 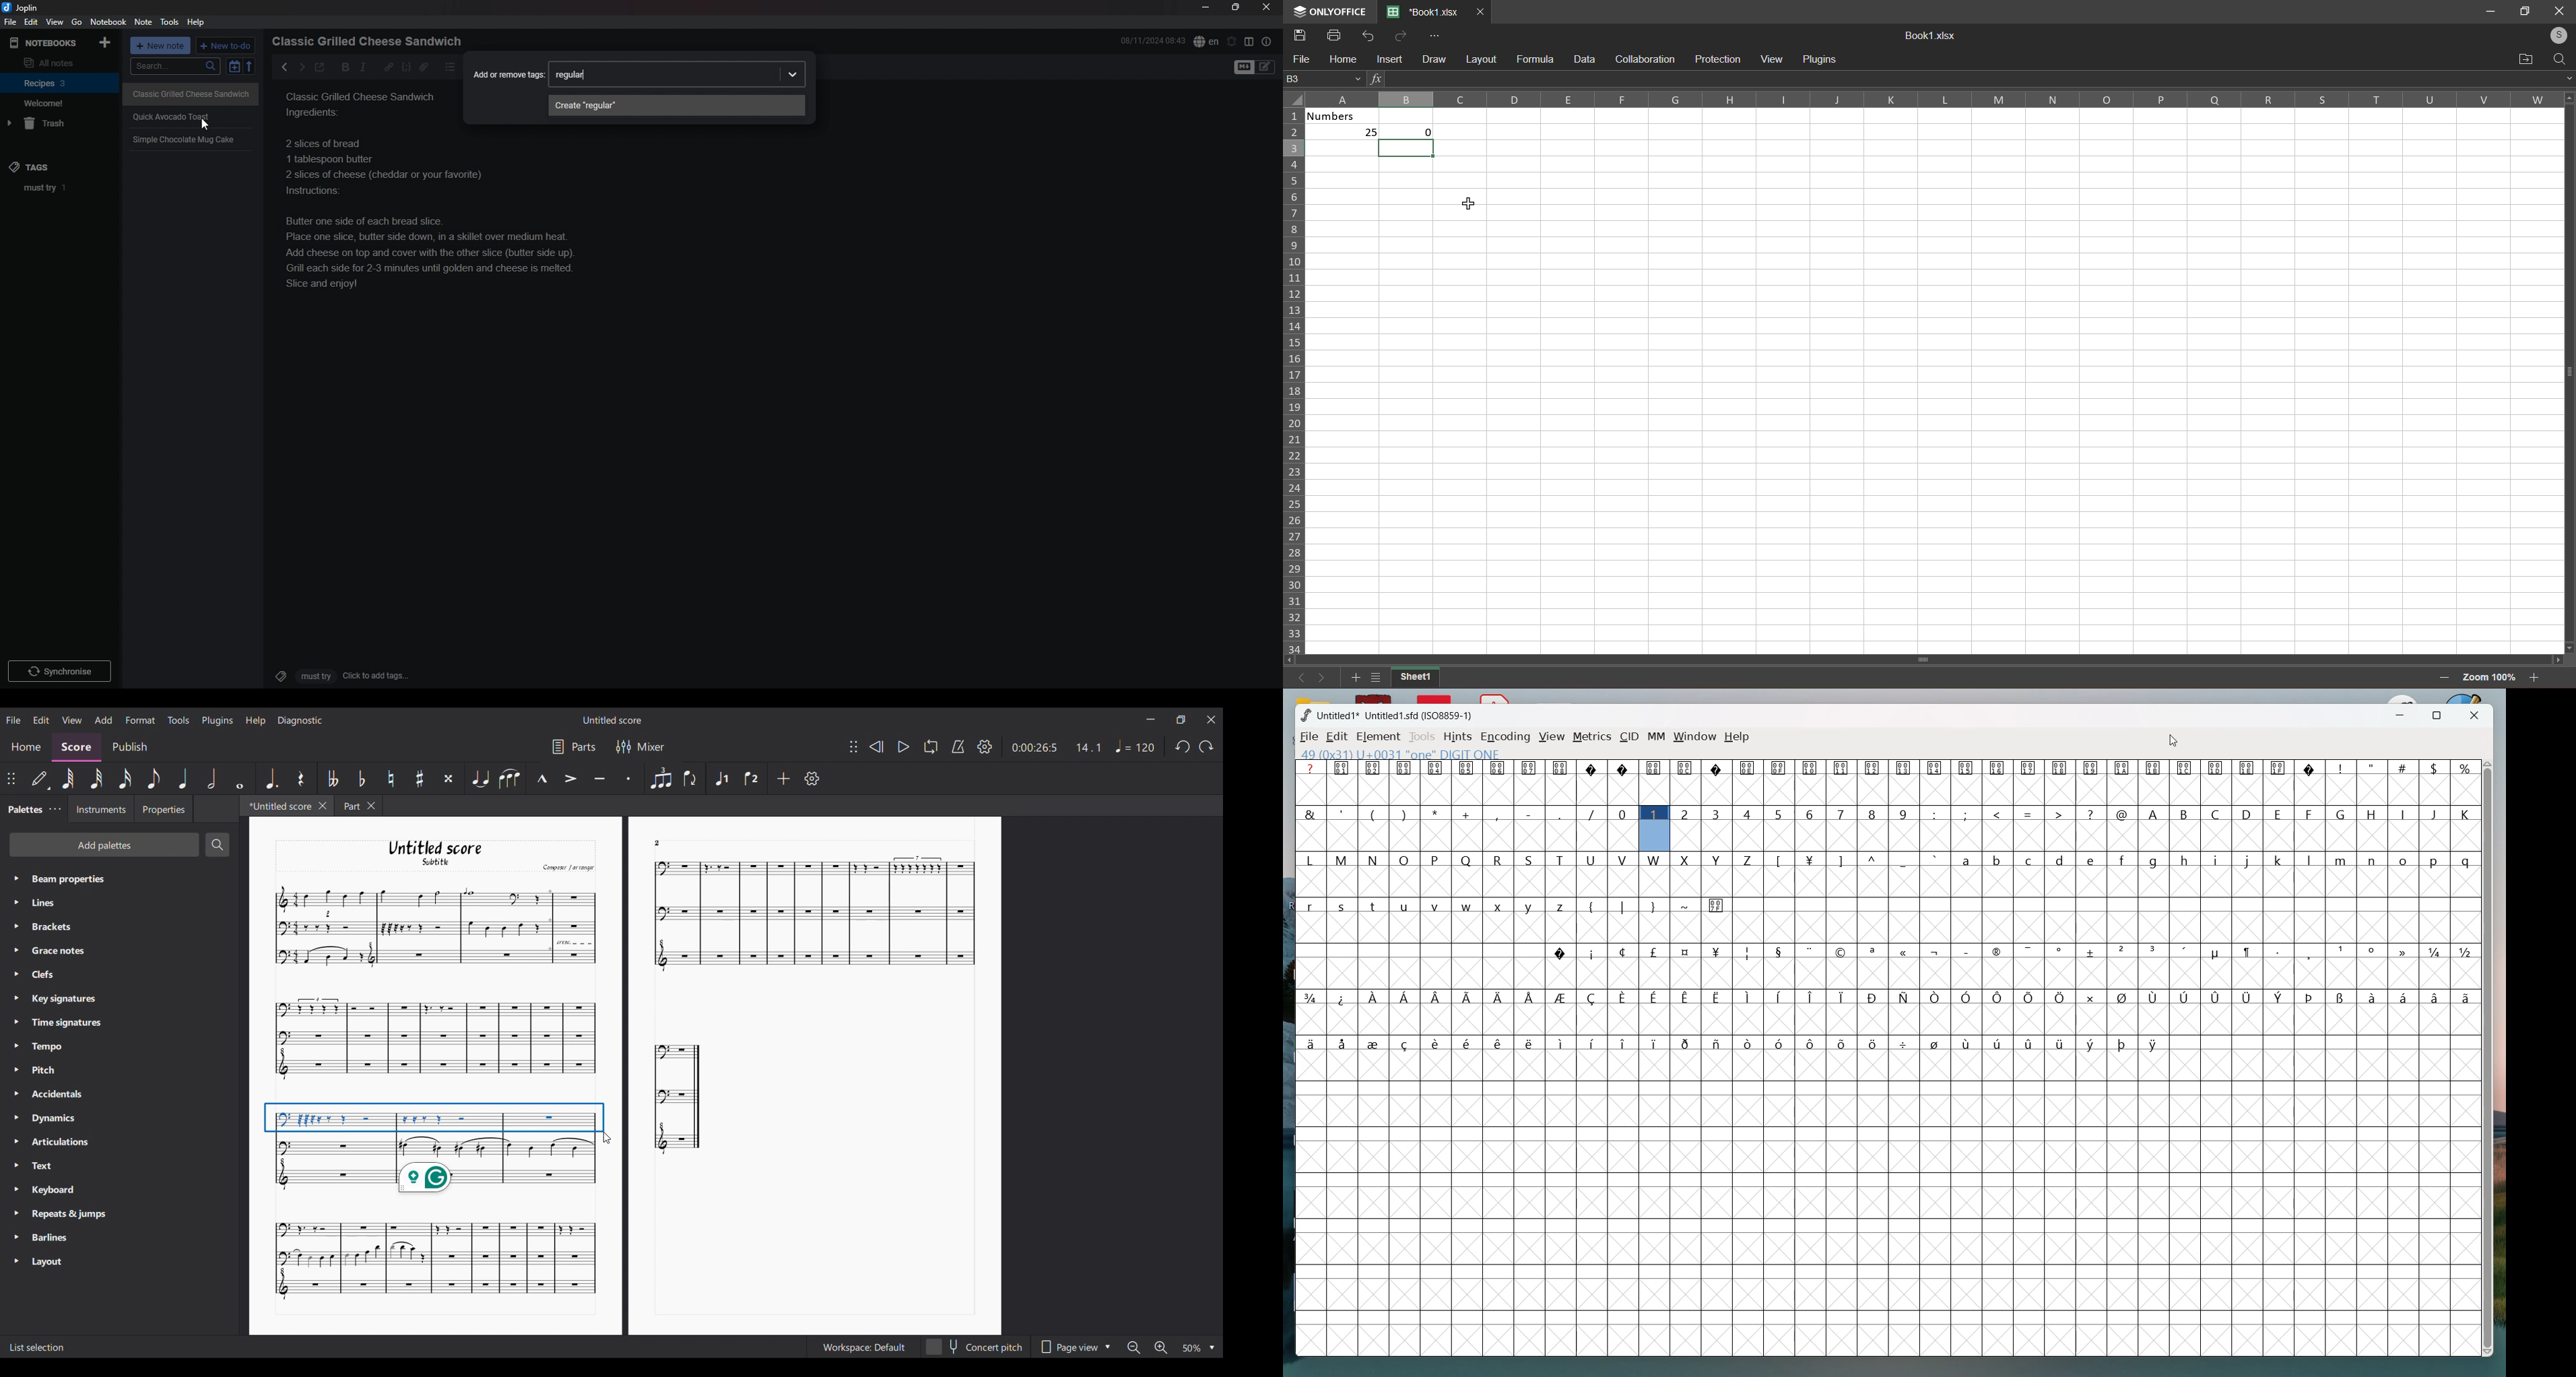 I want to click on Settings, so click(x=813, y=778).